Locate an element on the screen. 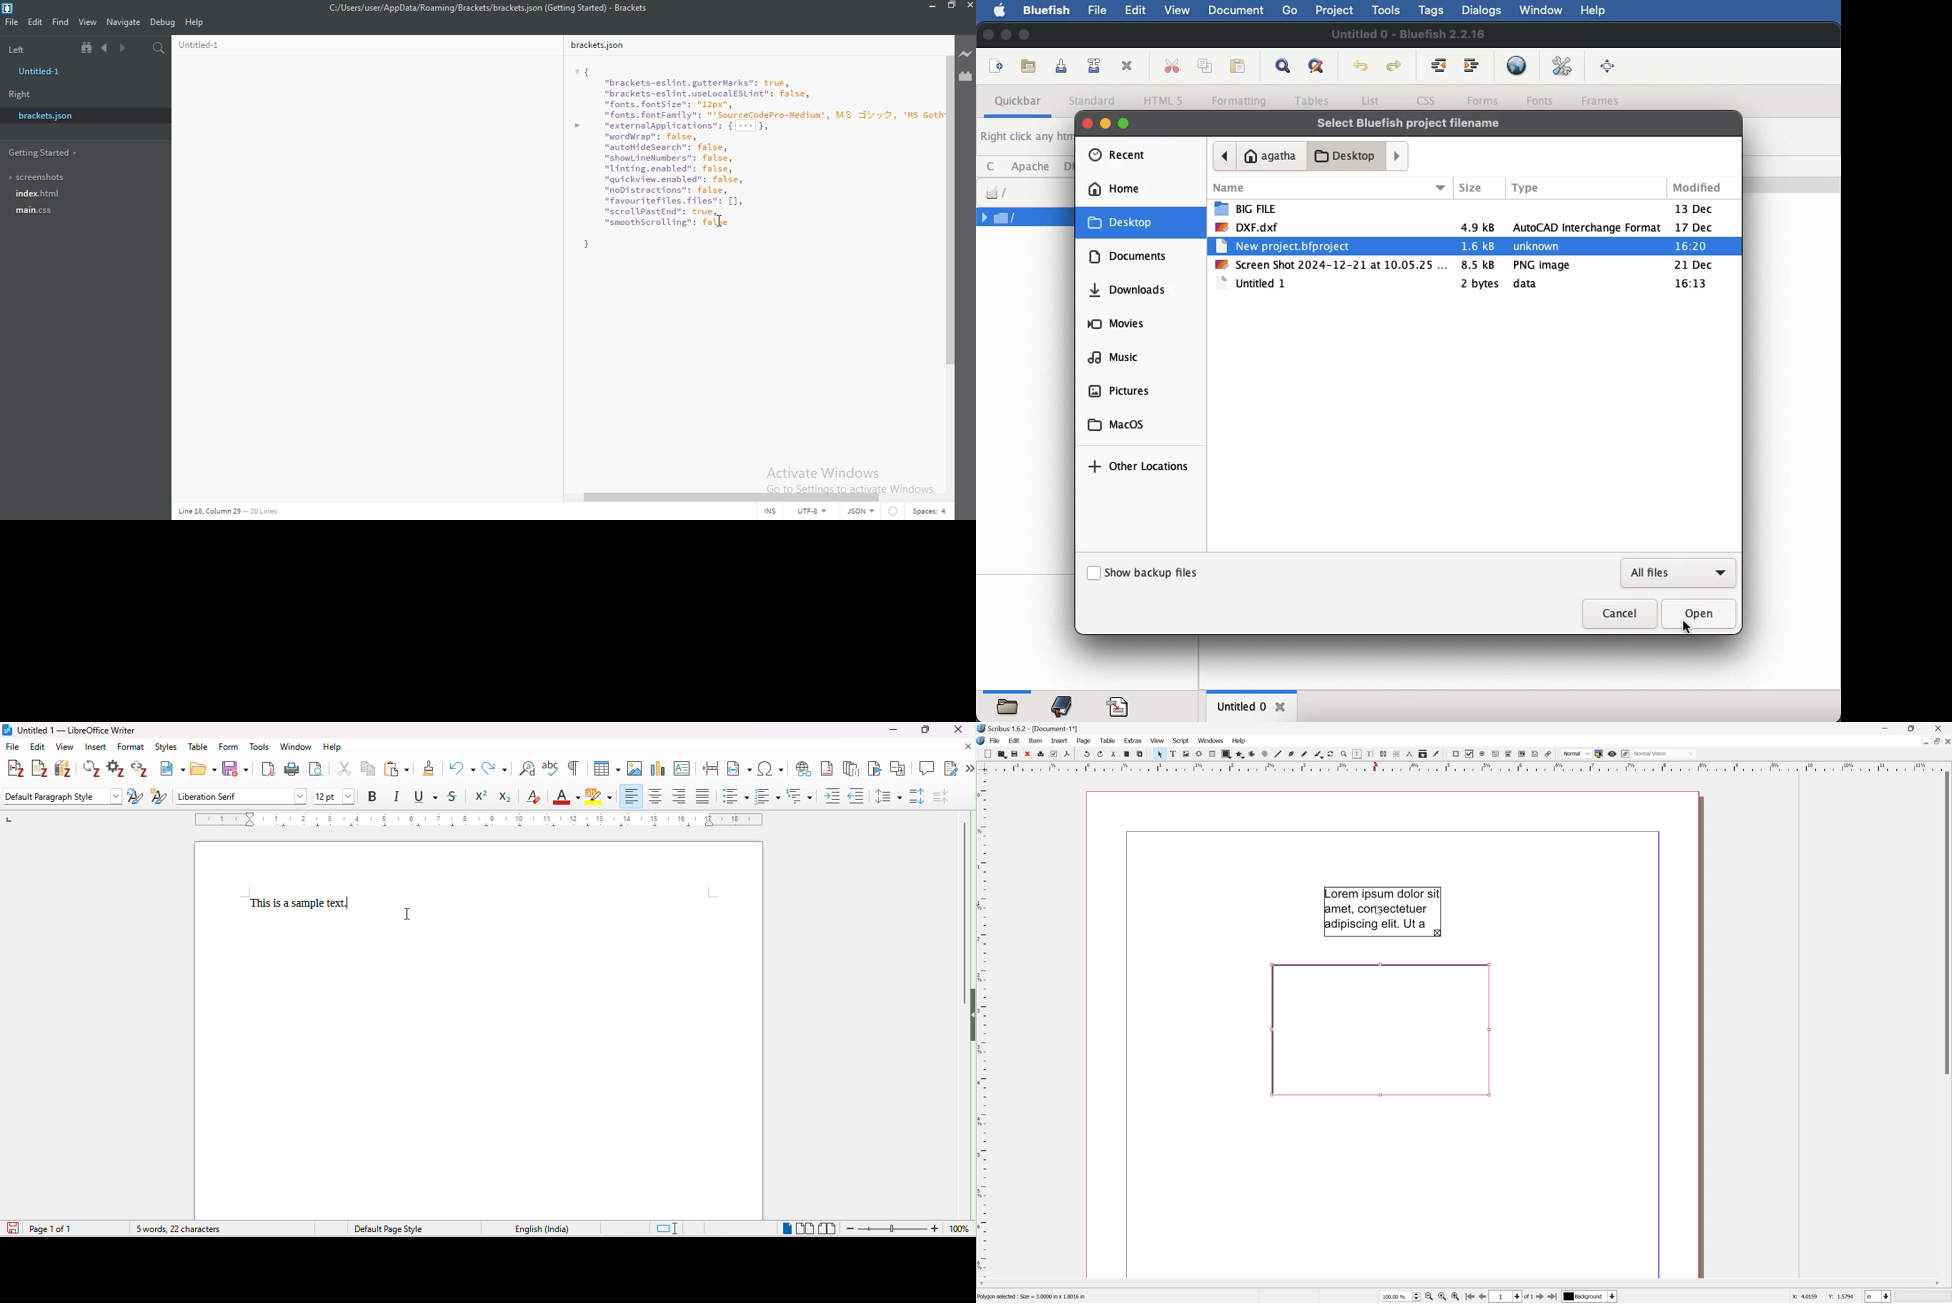  typing cursor is located at coordinates (352, 903).